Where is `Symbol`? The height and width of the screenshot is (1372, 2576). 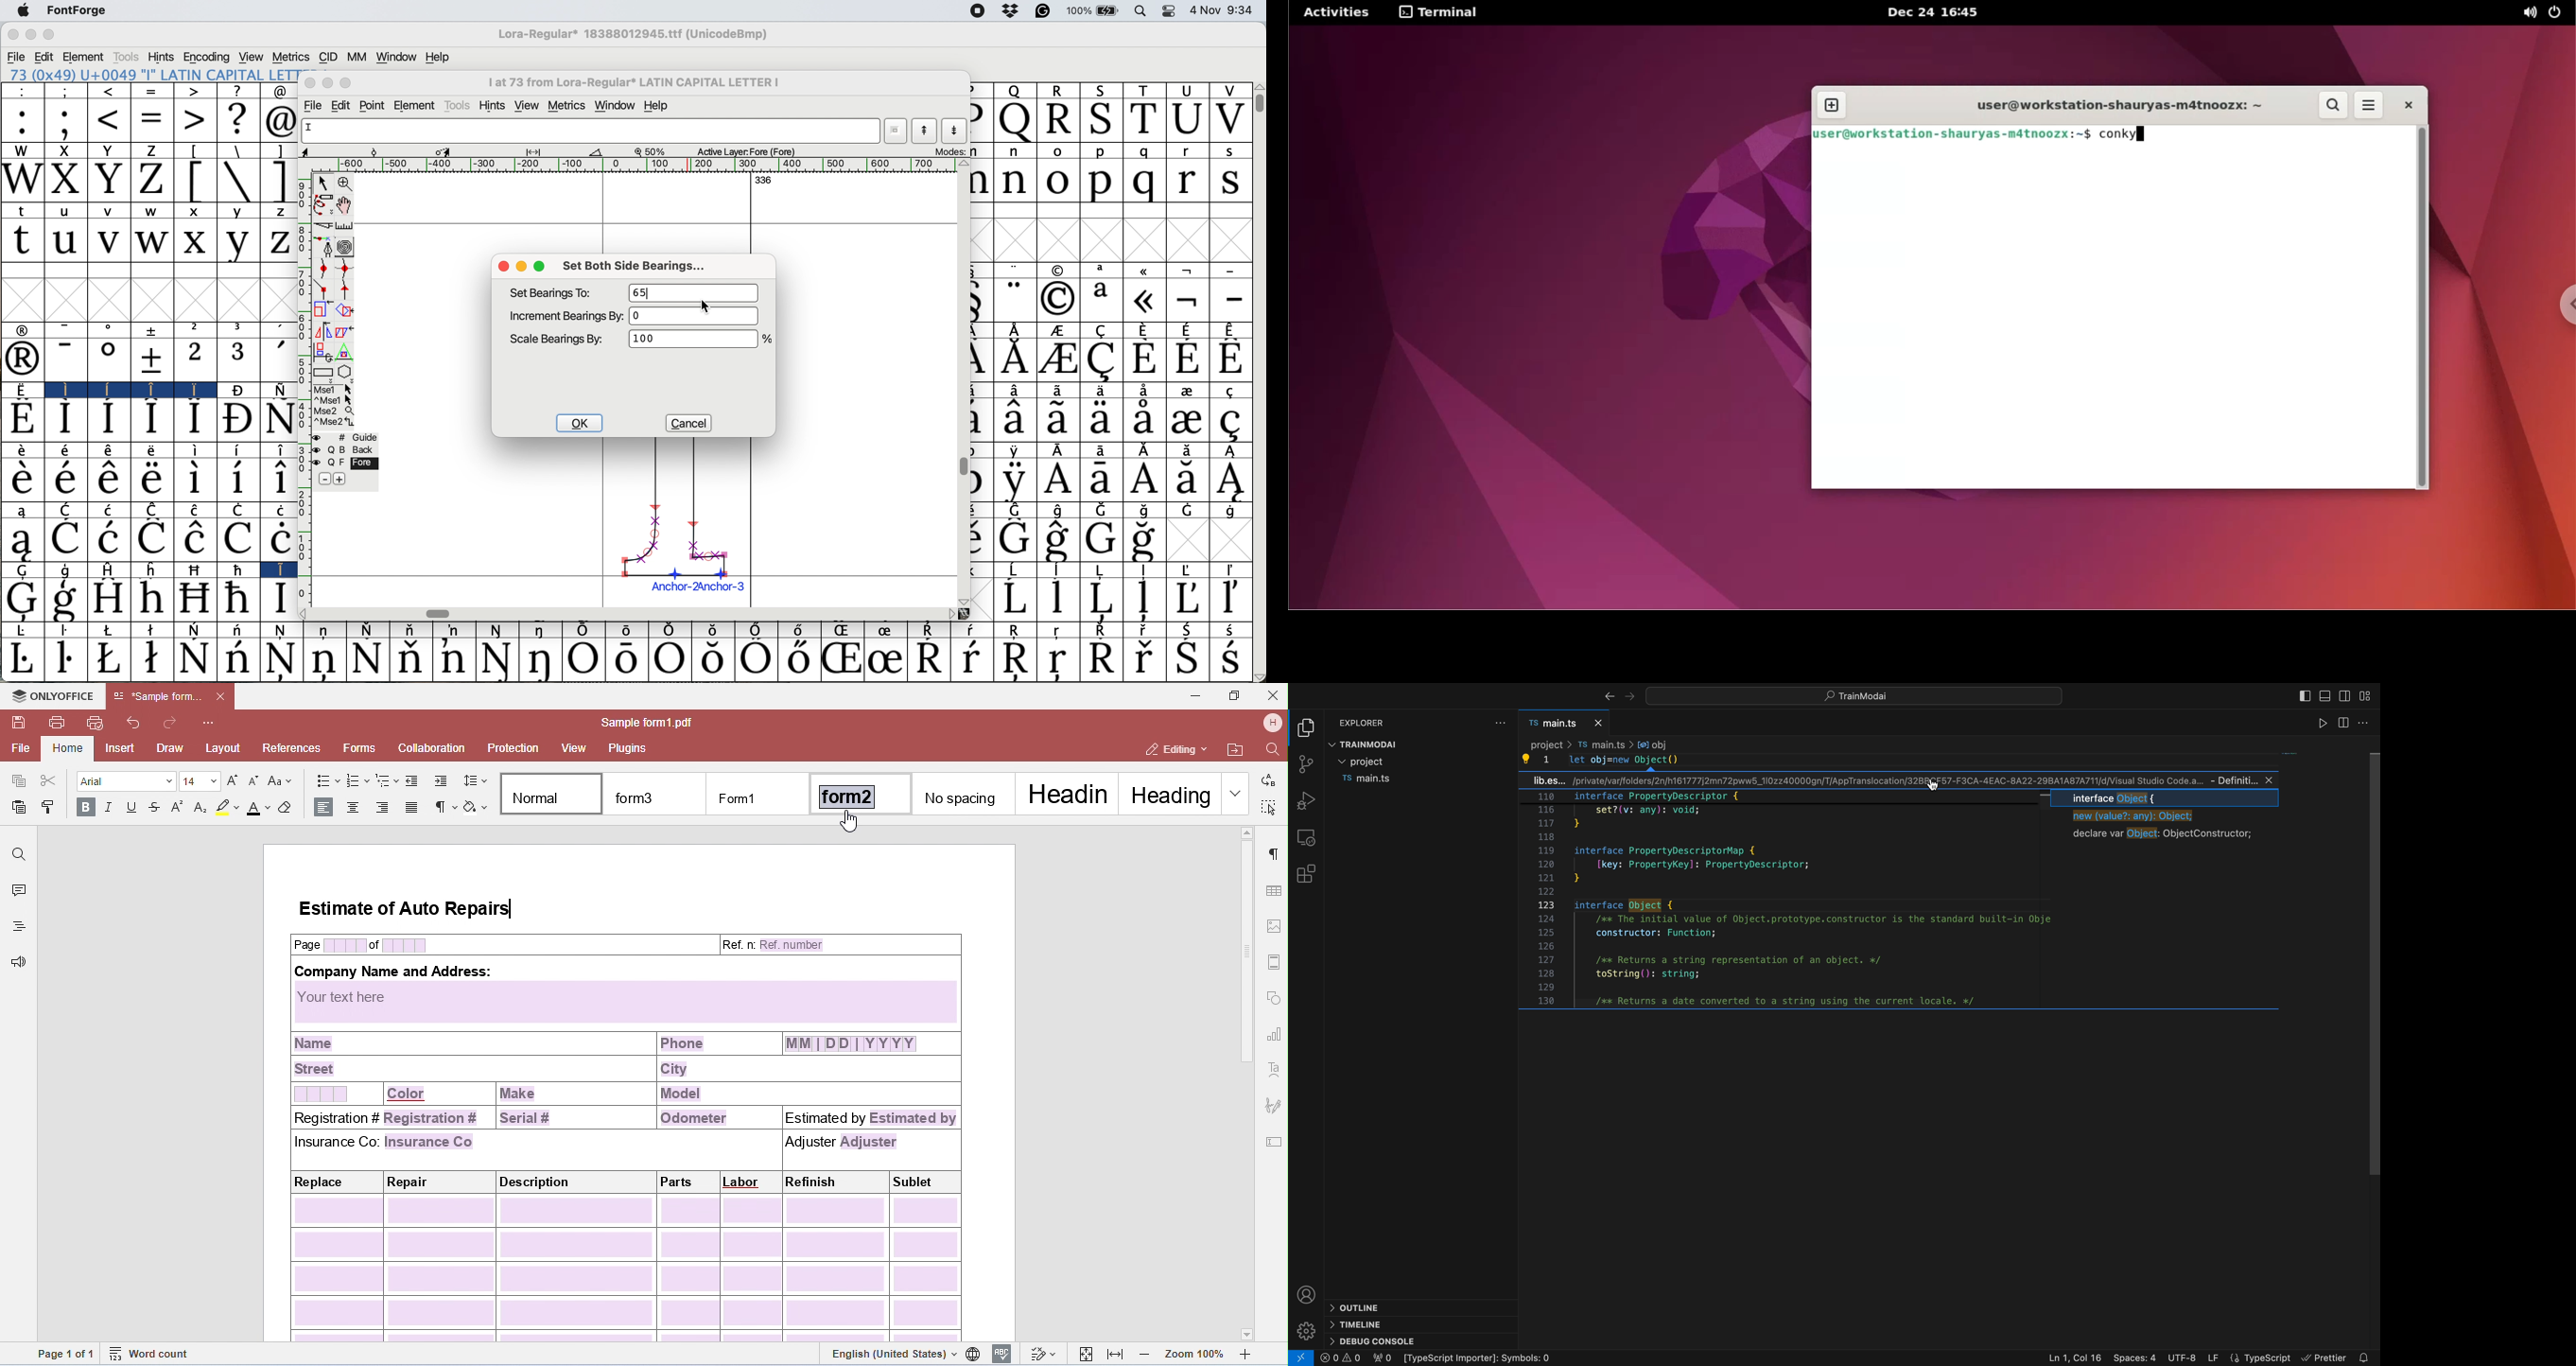 Symbol is located at coordinates (1233, 451).